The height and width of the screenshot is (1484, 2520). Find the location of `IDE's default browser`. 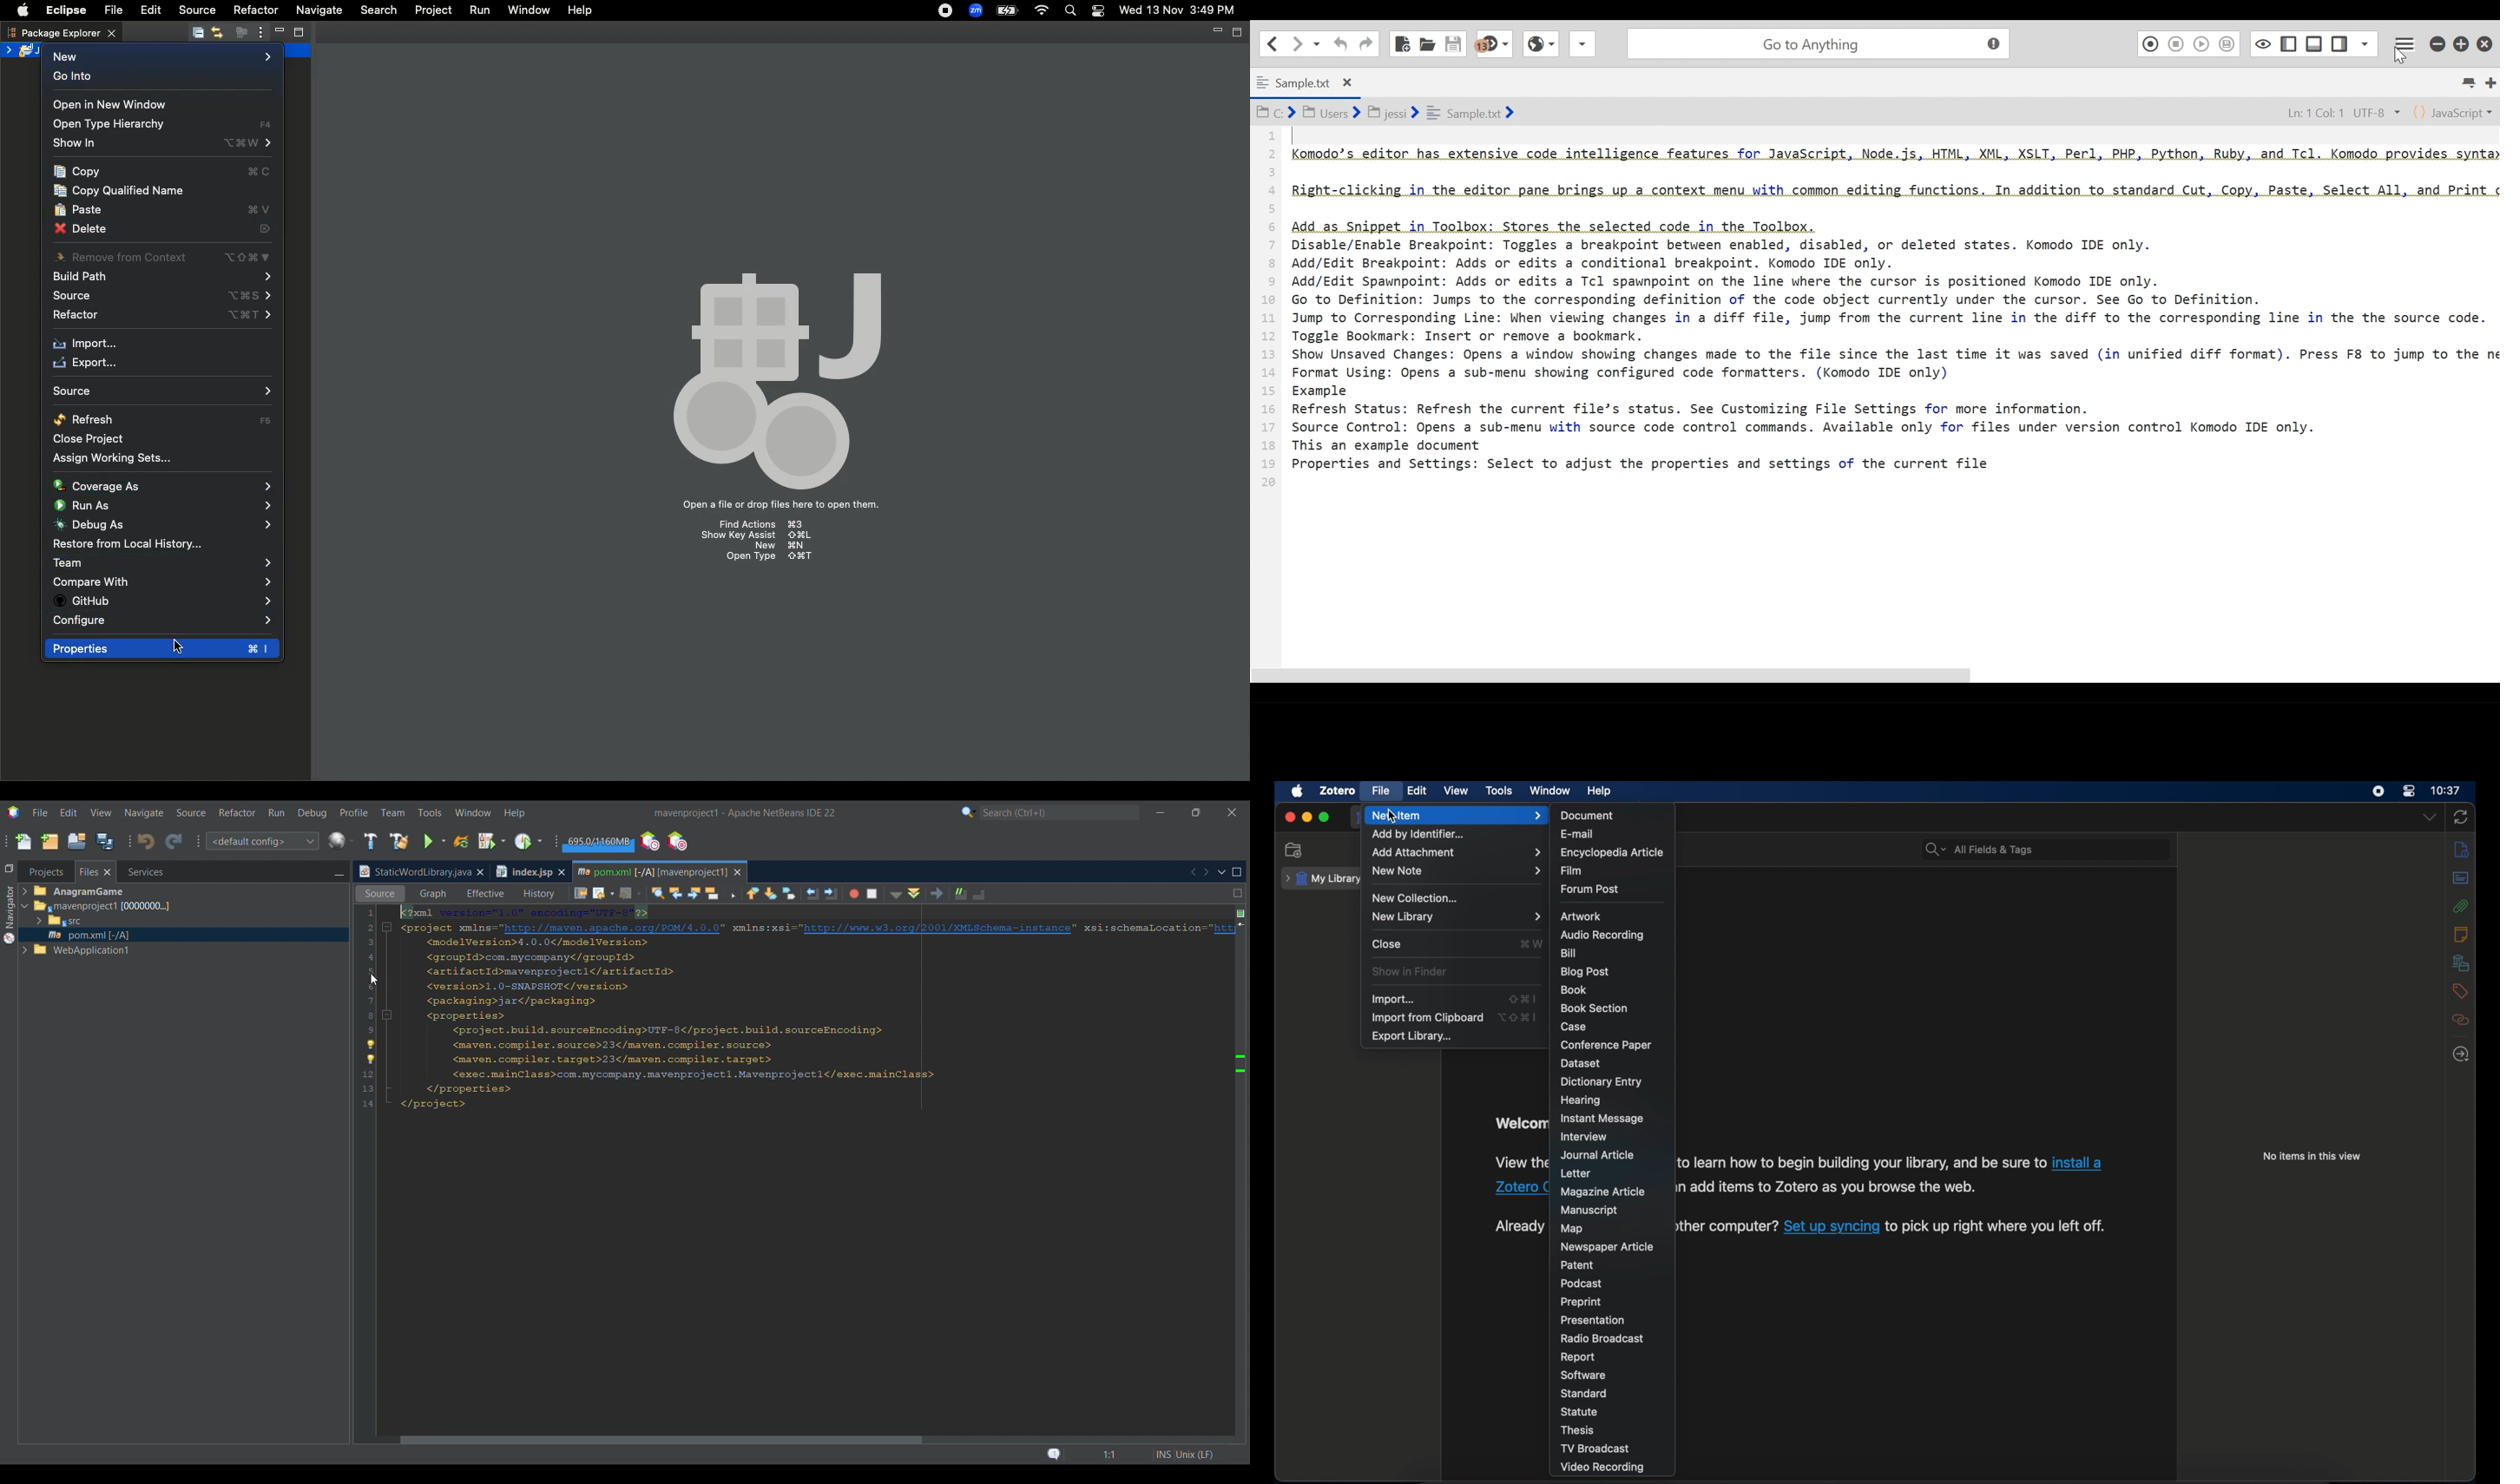

IDE's default browser is located at coordinates (341, 841).